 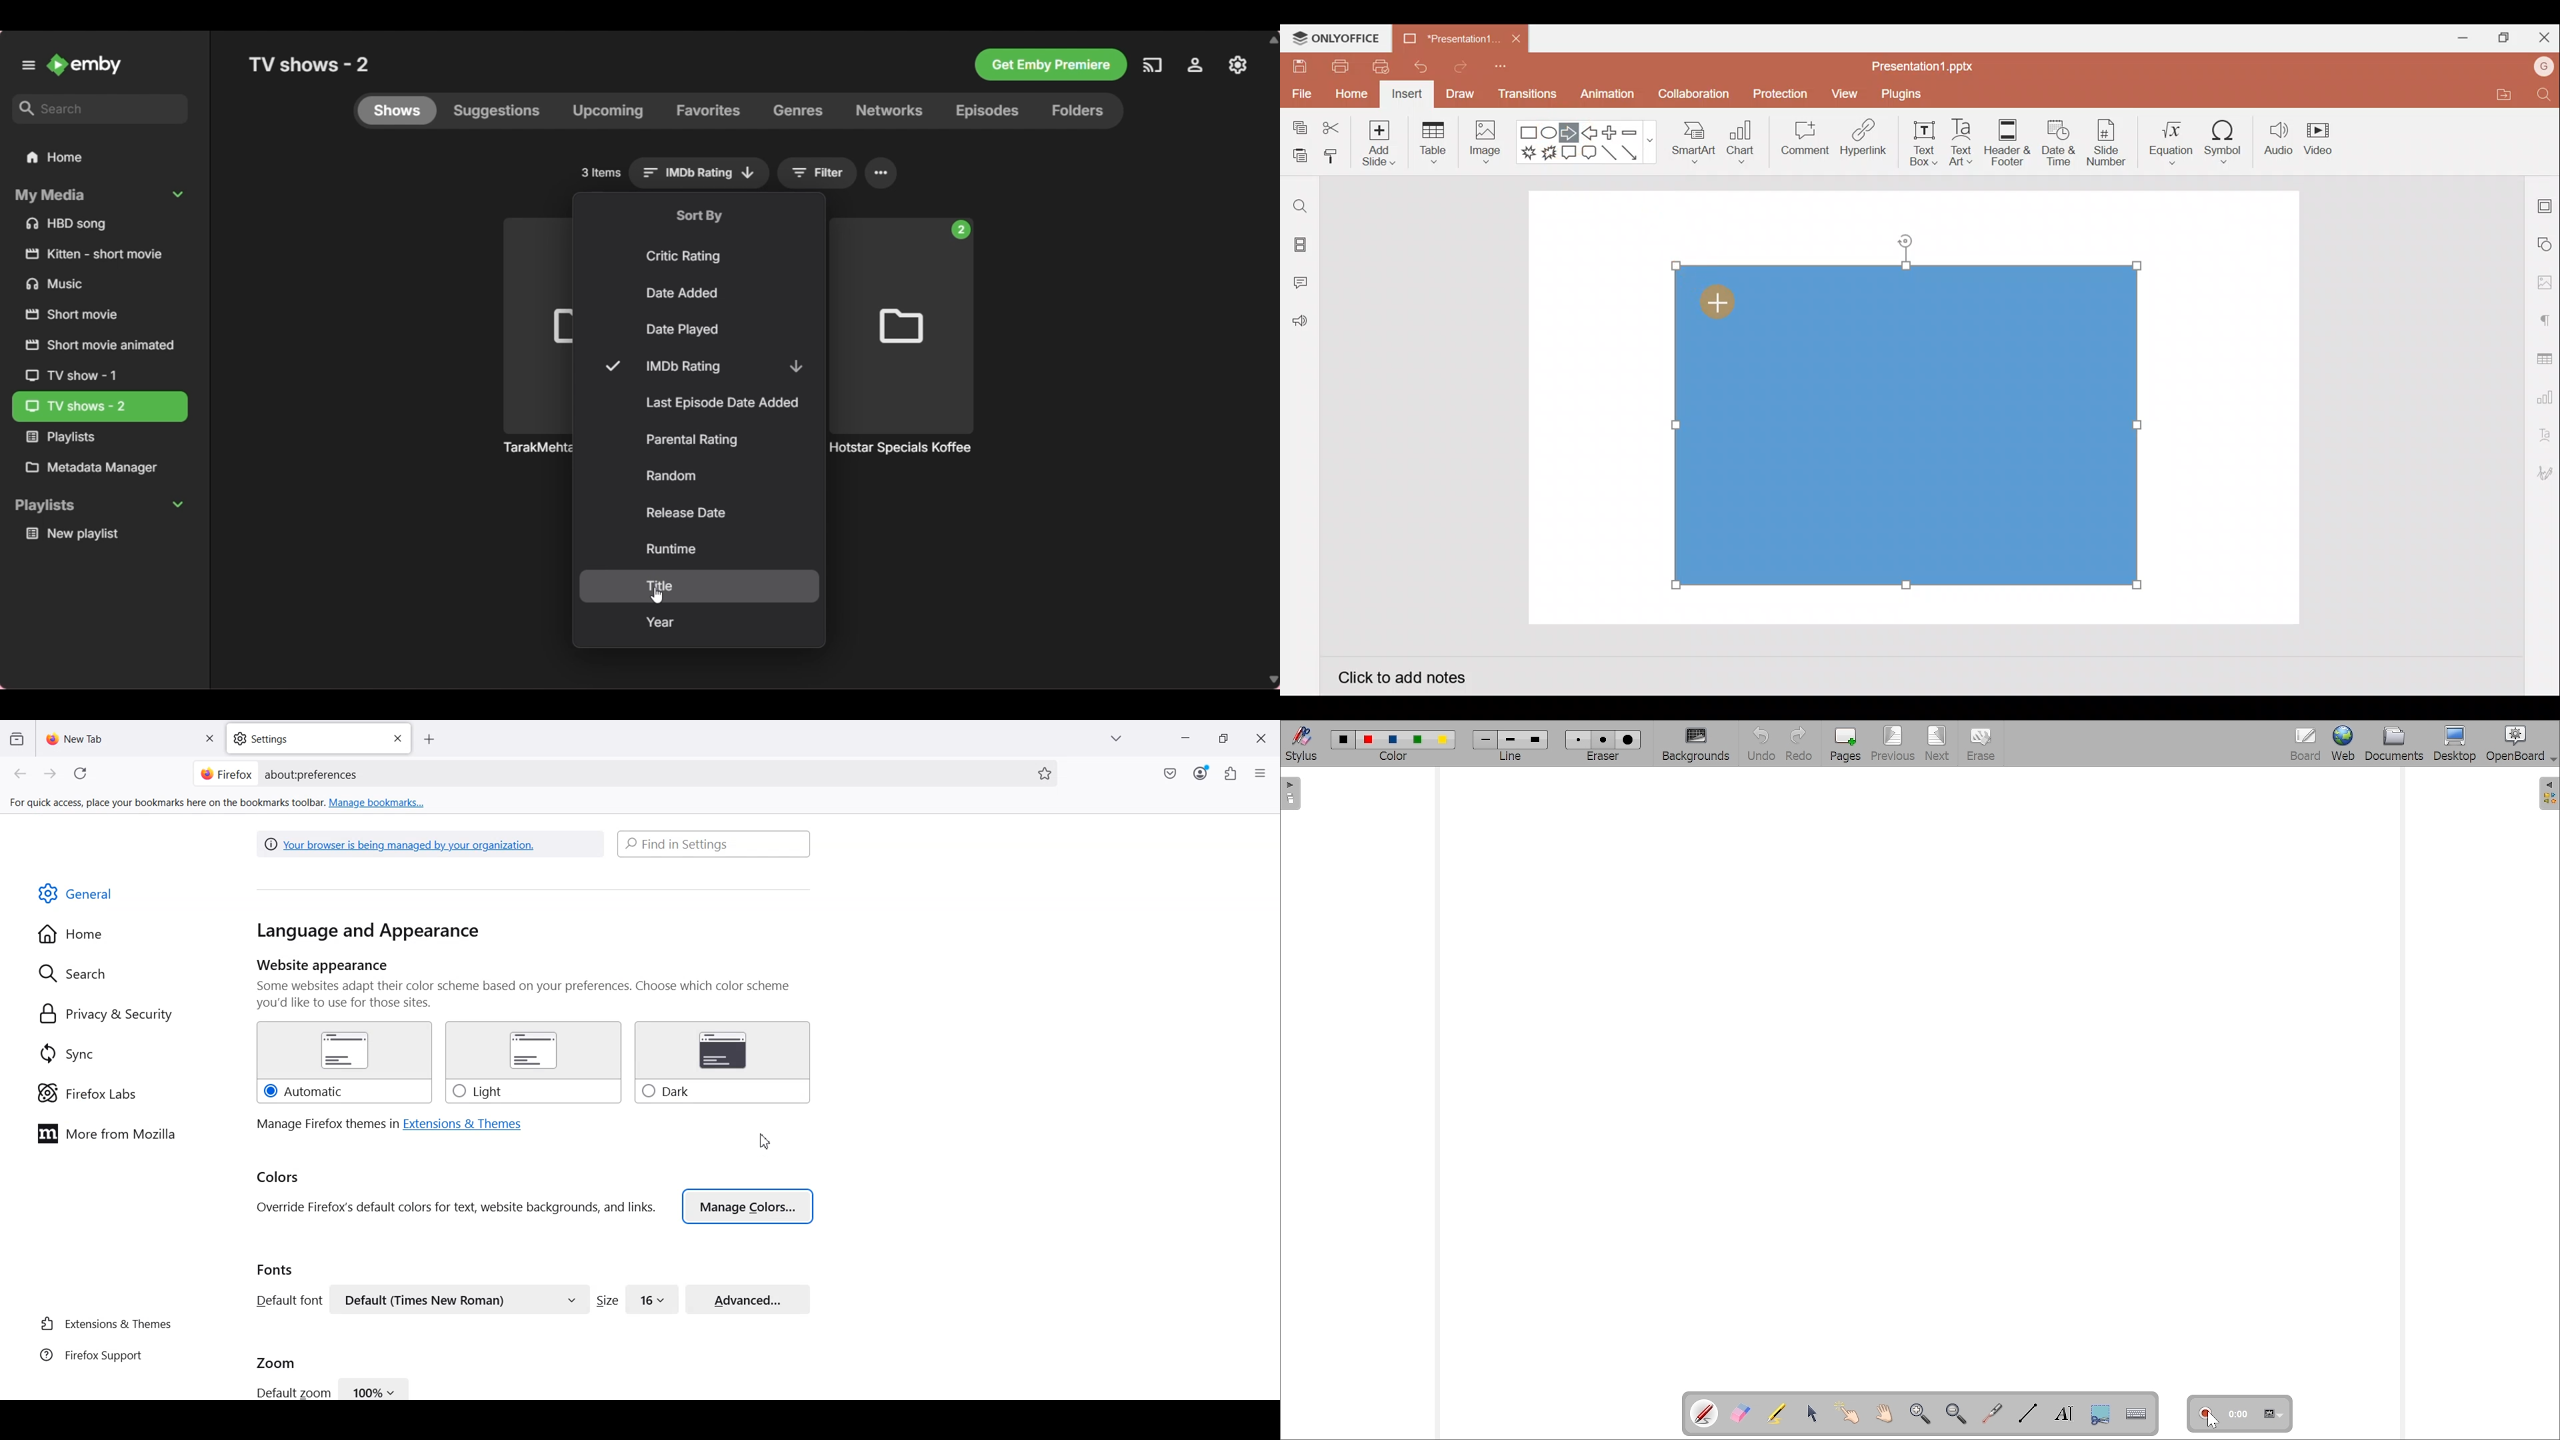 I want to click on Backward, so click(x=21, y=774).